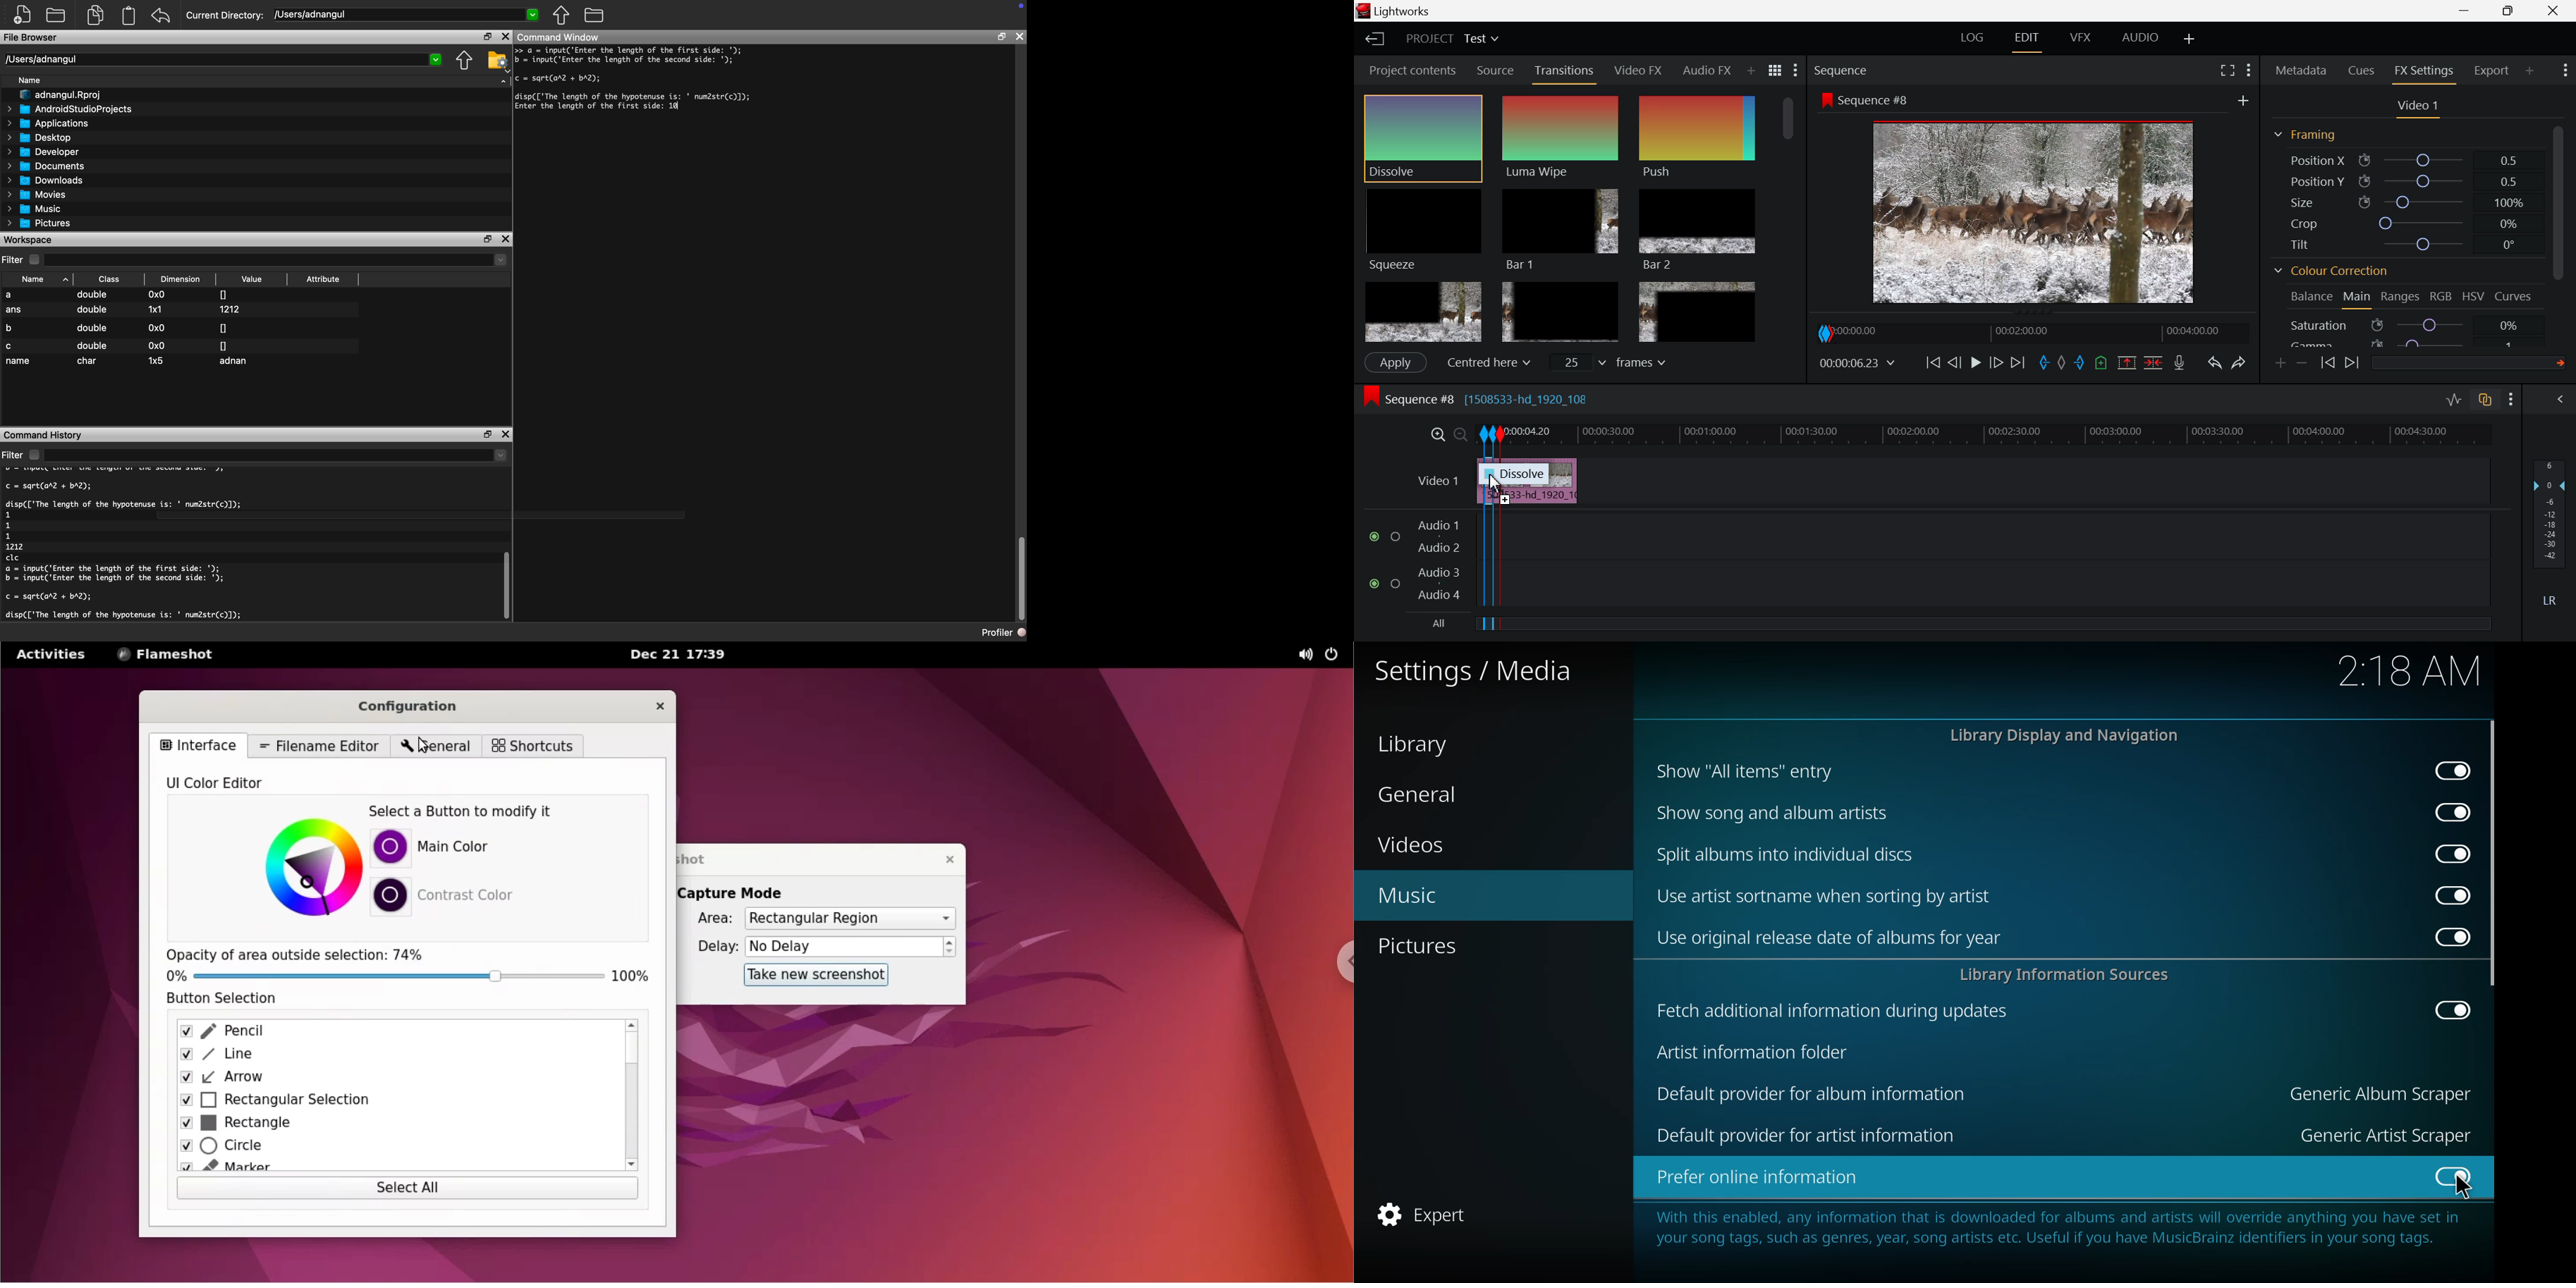 Image resolution: width=2576 pixels, height=1288 pixels. What do you see at coordinates (2058, 1230) in the screenshot?
I see `info` at bounding box center [2058, 1230].